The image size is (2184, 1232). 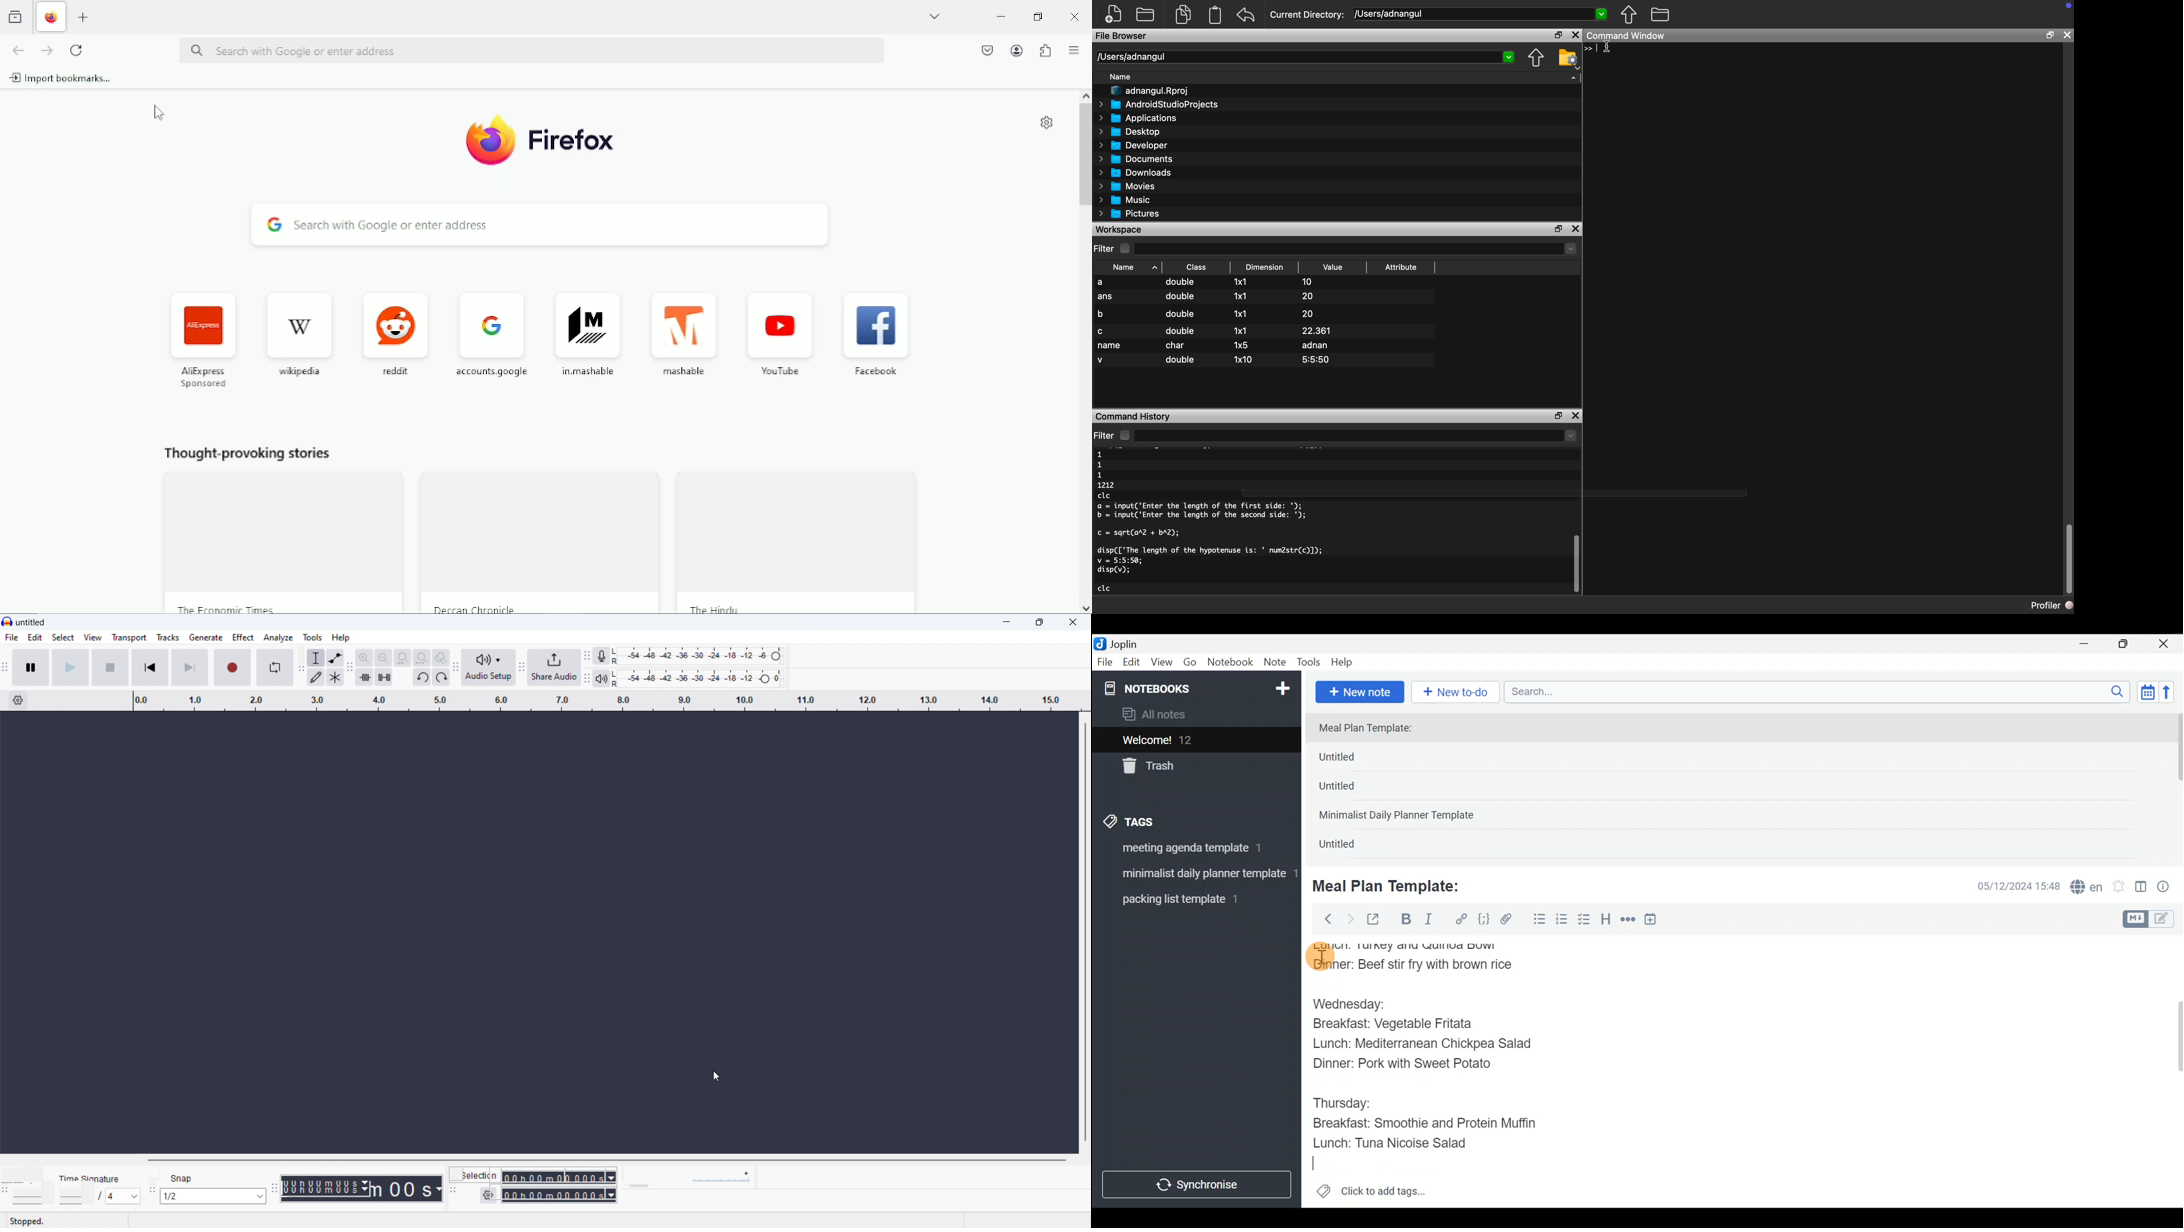 I want to click on Reverse sort, so click(x=2173, y=695).